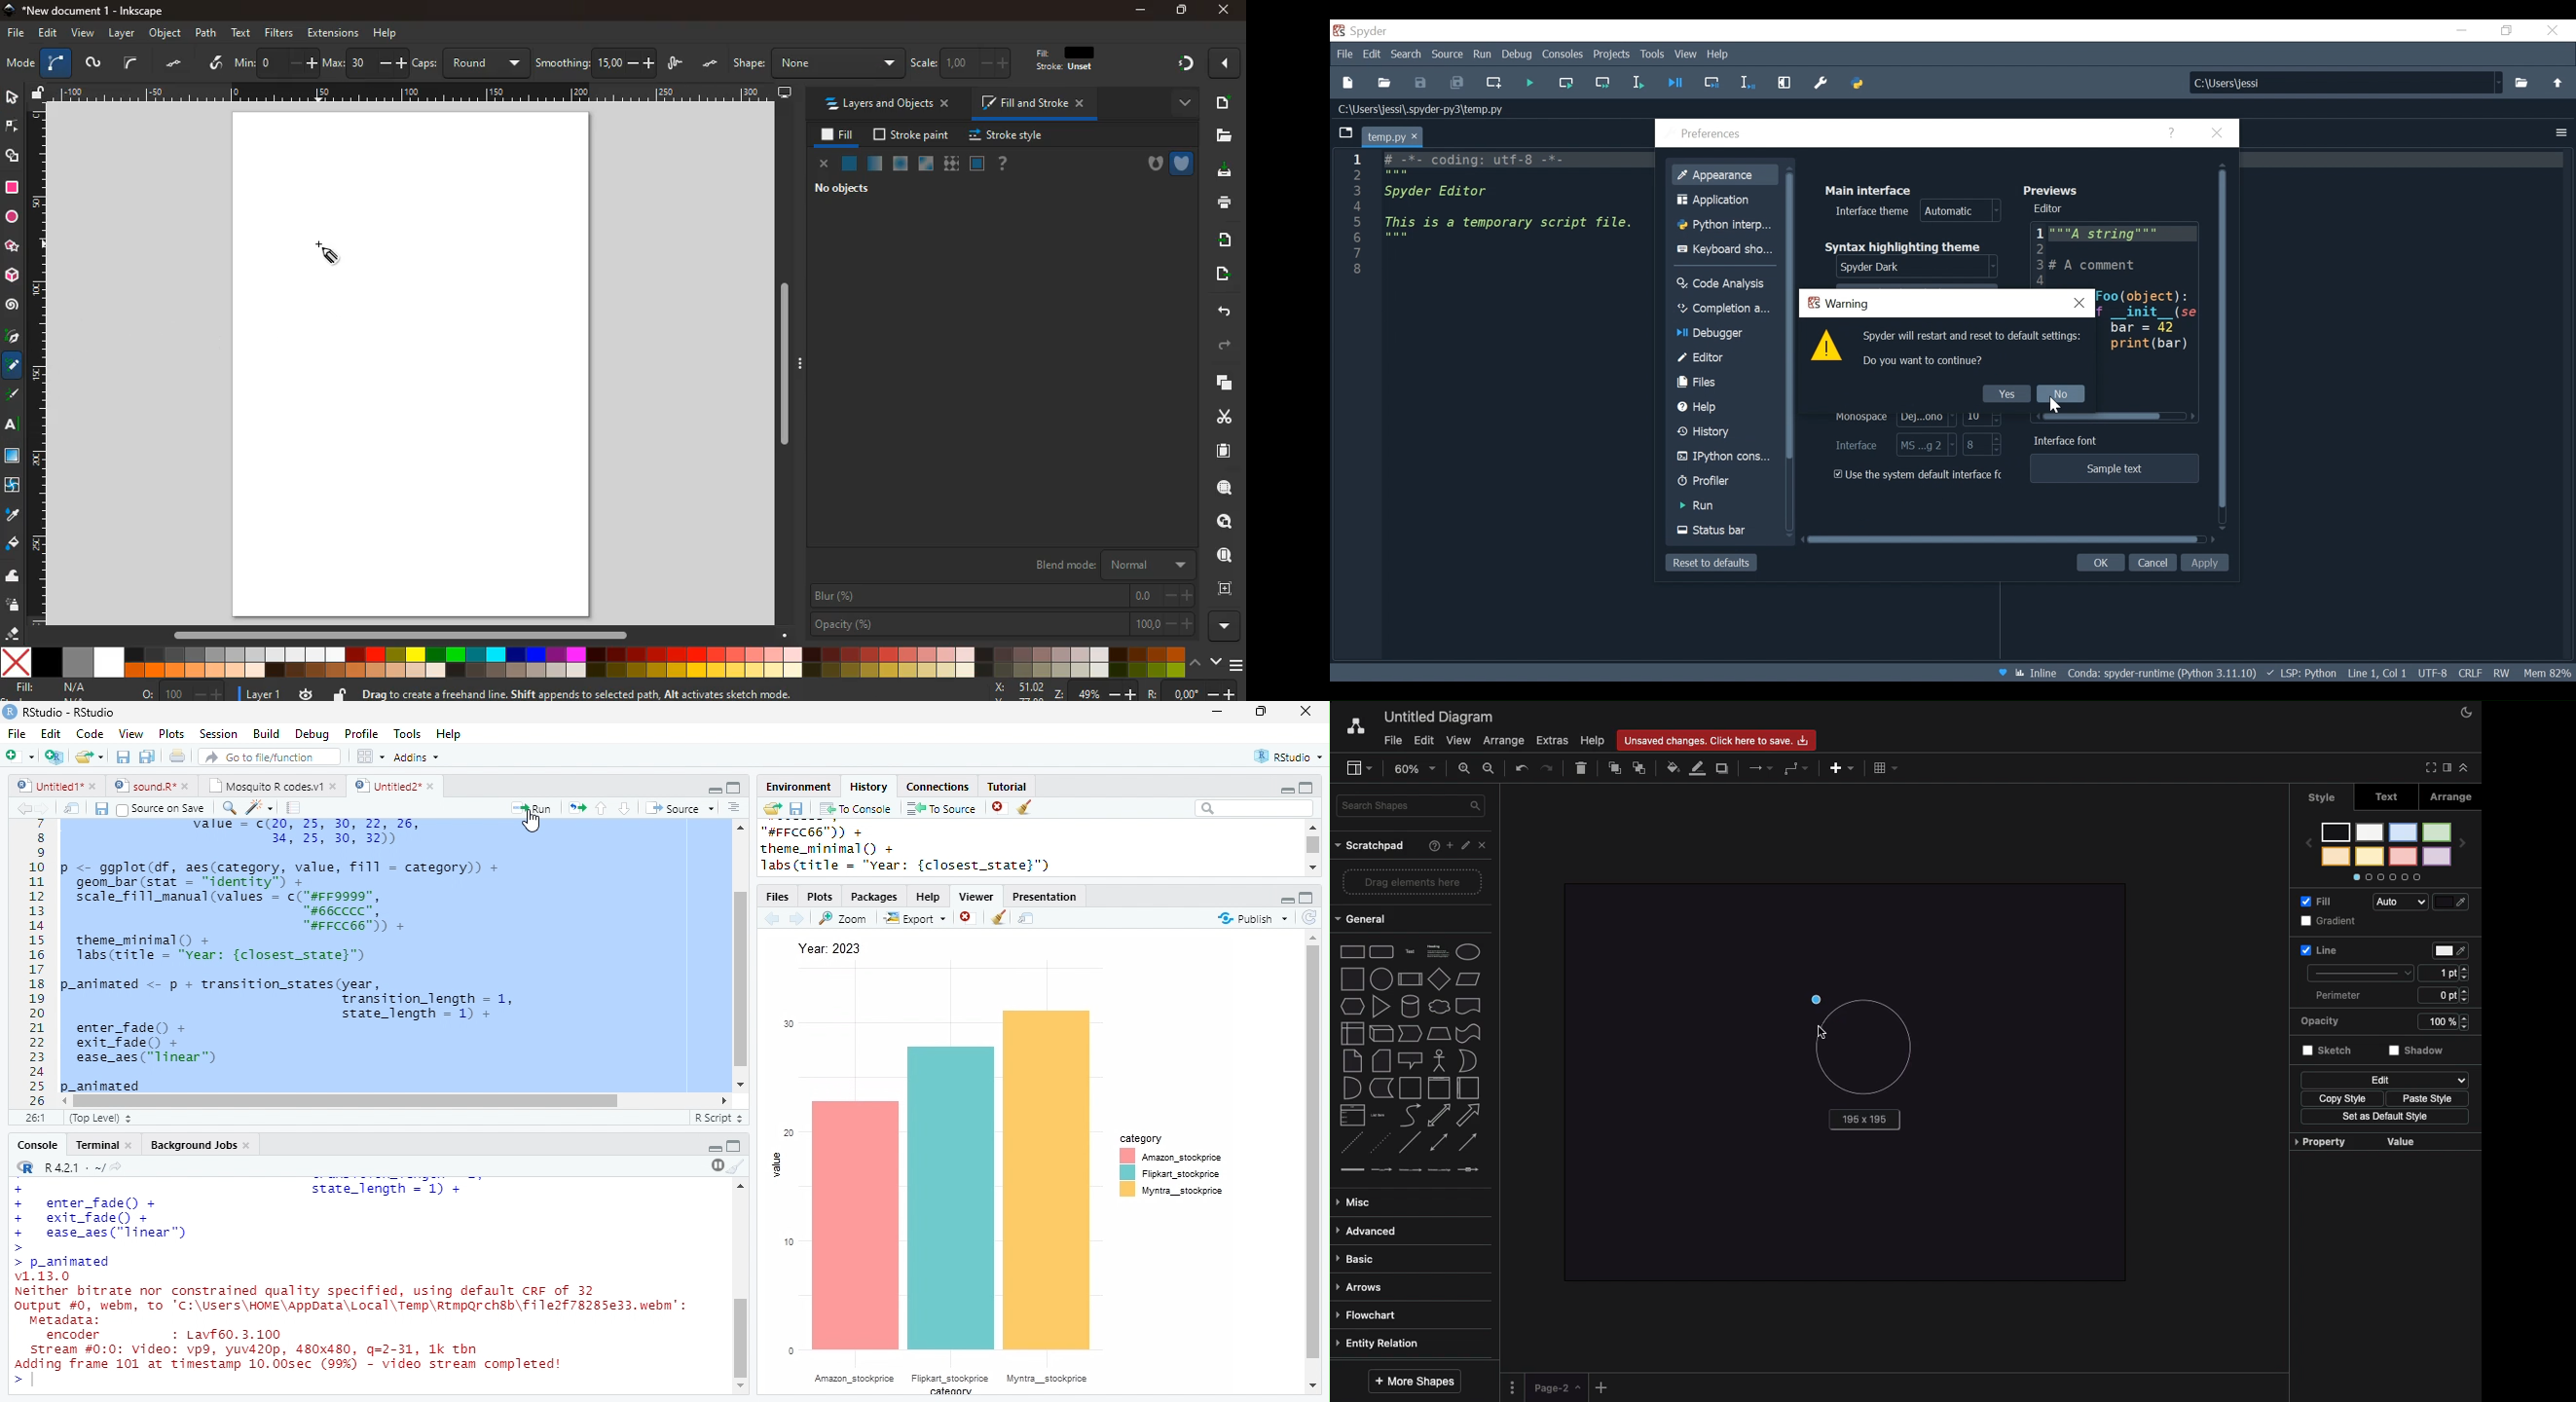 The height and width of the screenshot is (1428, 2576). Describe the element at coordinates (227, 808) in the screenshot. I see `search` at that location.